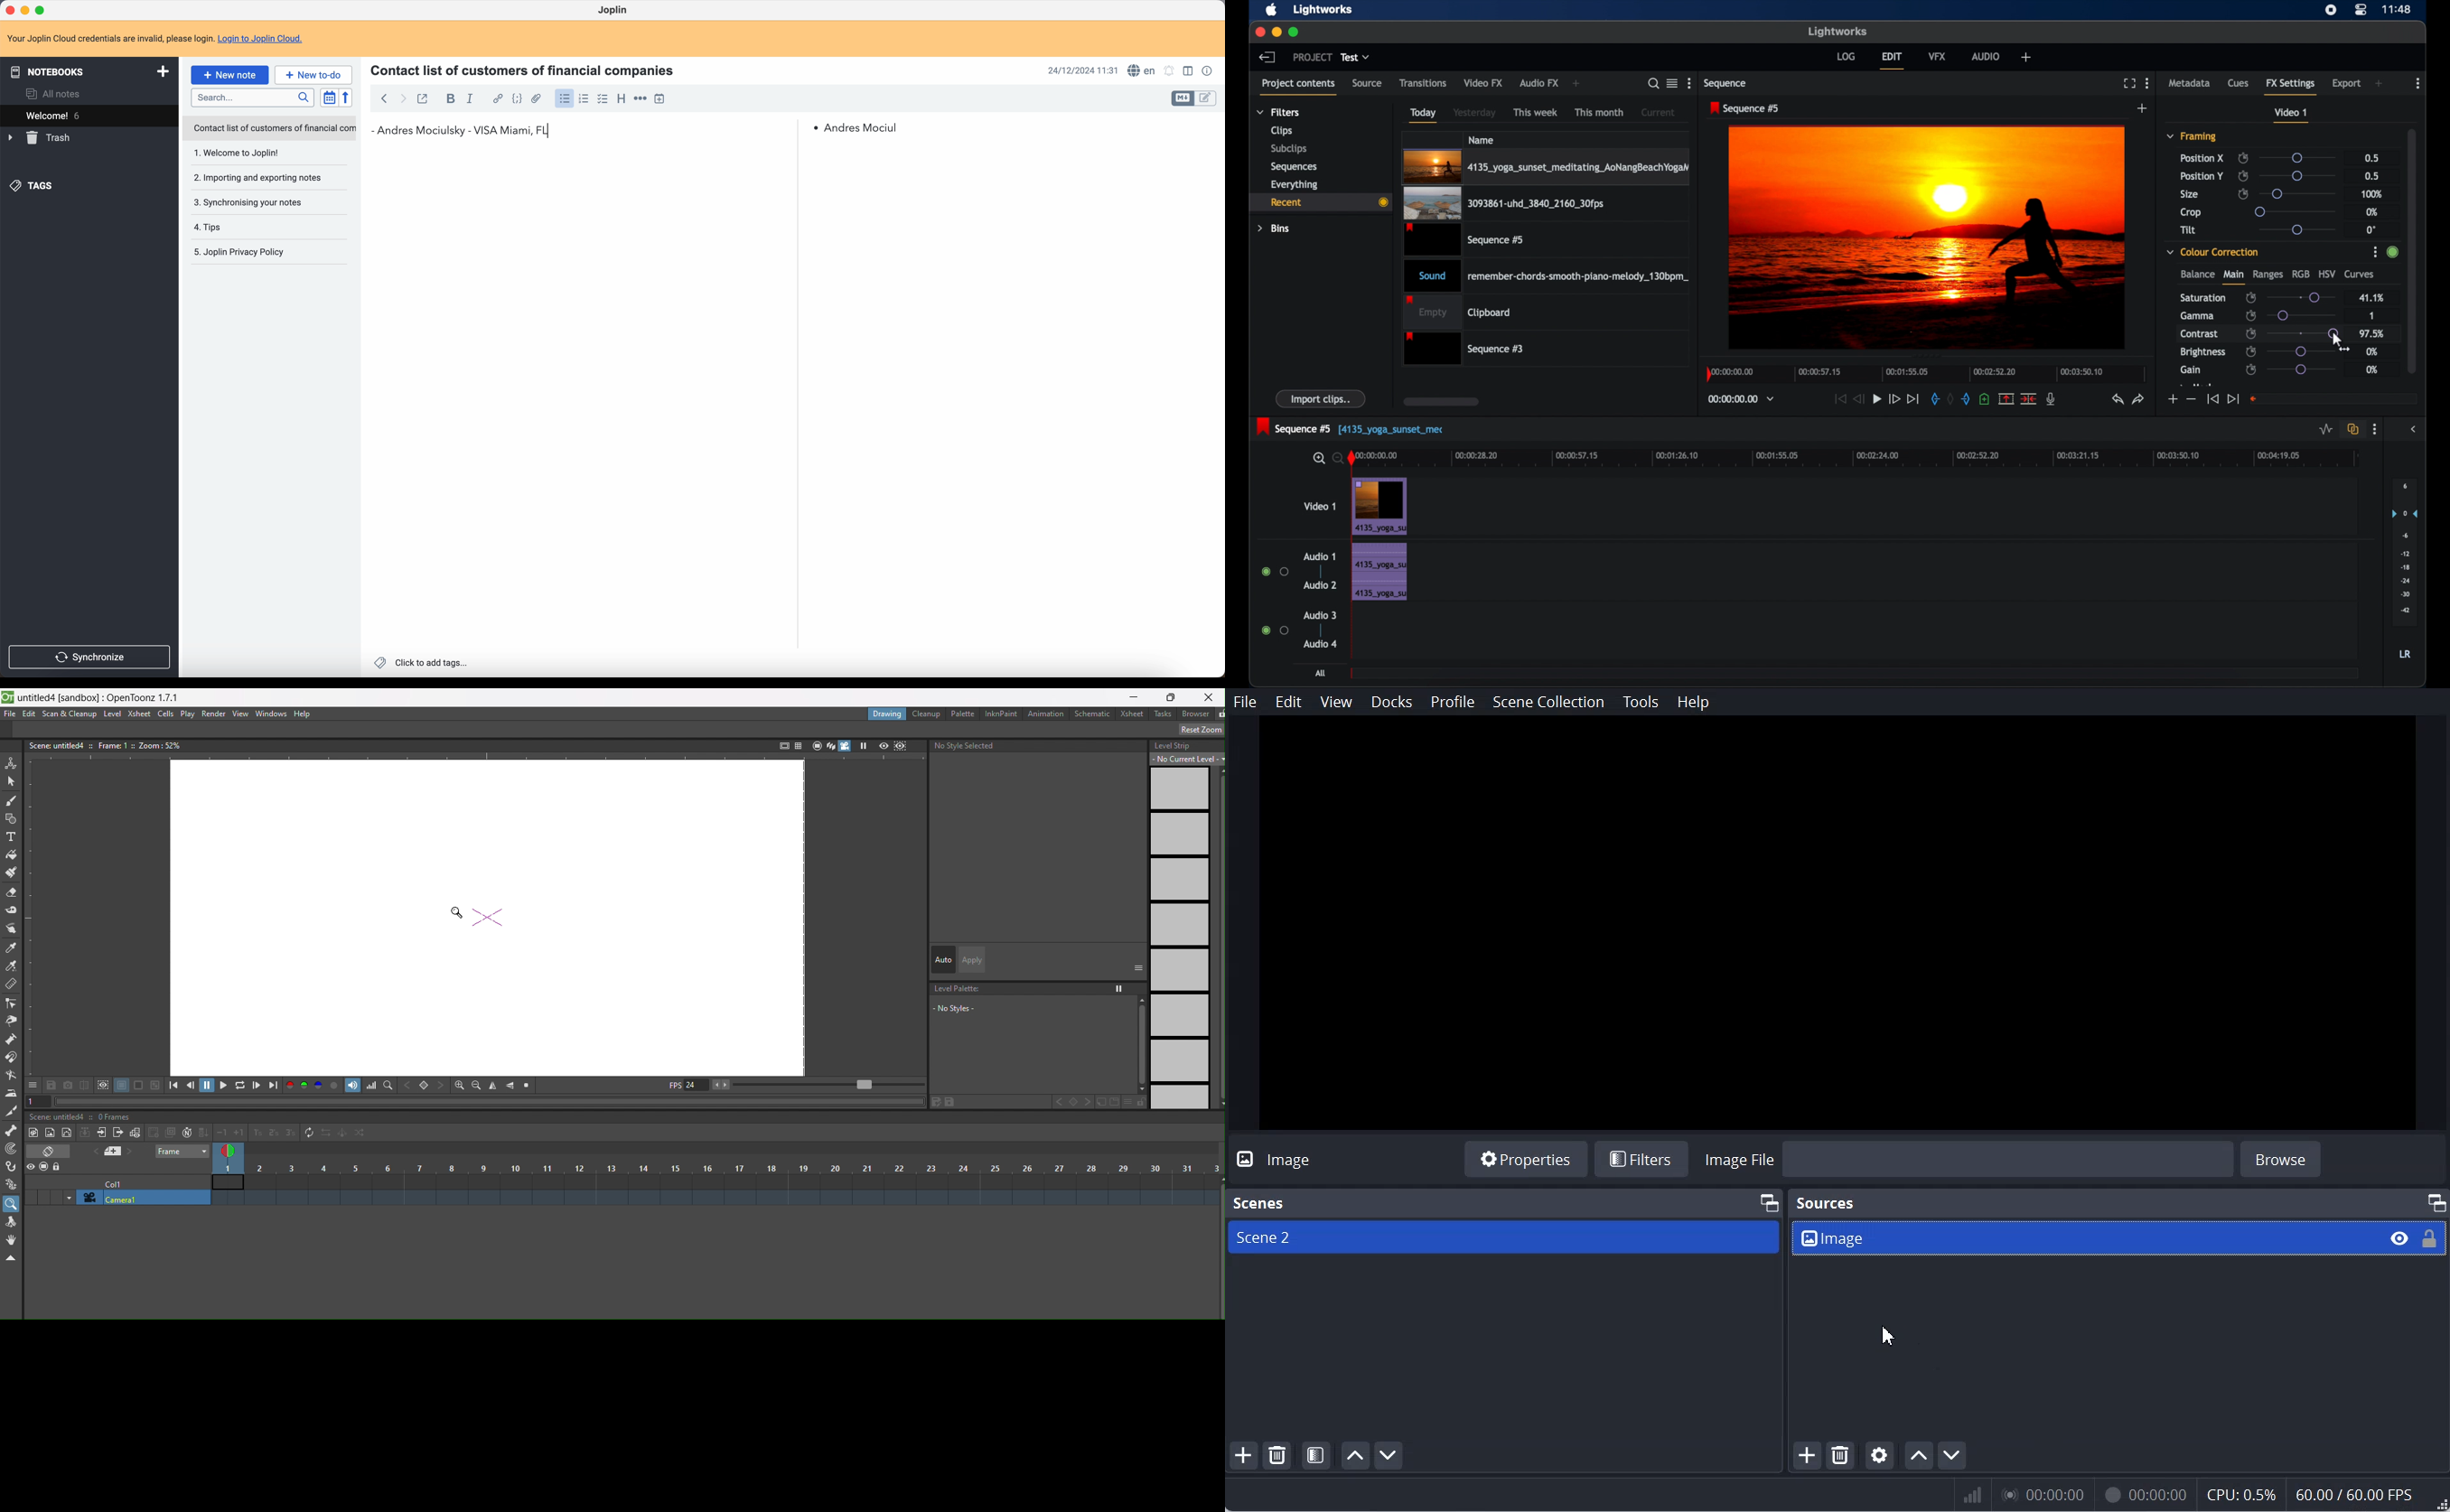  What do you see at coordinates (517, 99) in the screenshot?
I see `code` at bounding box center [517, 99].